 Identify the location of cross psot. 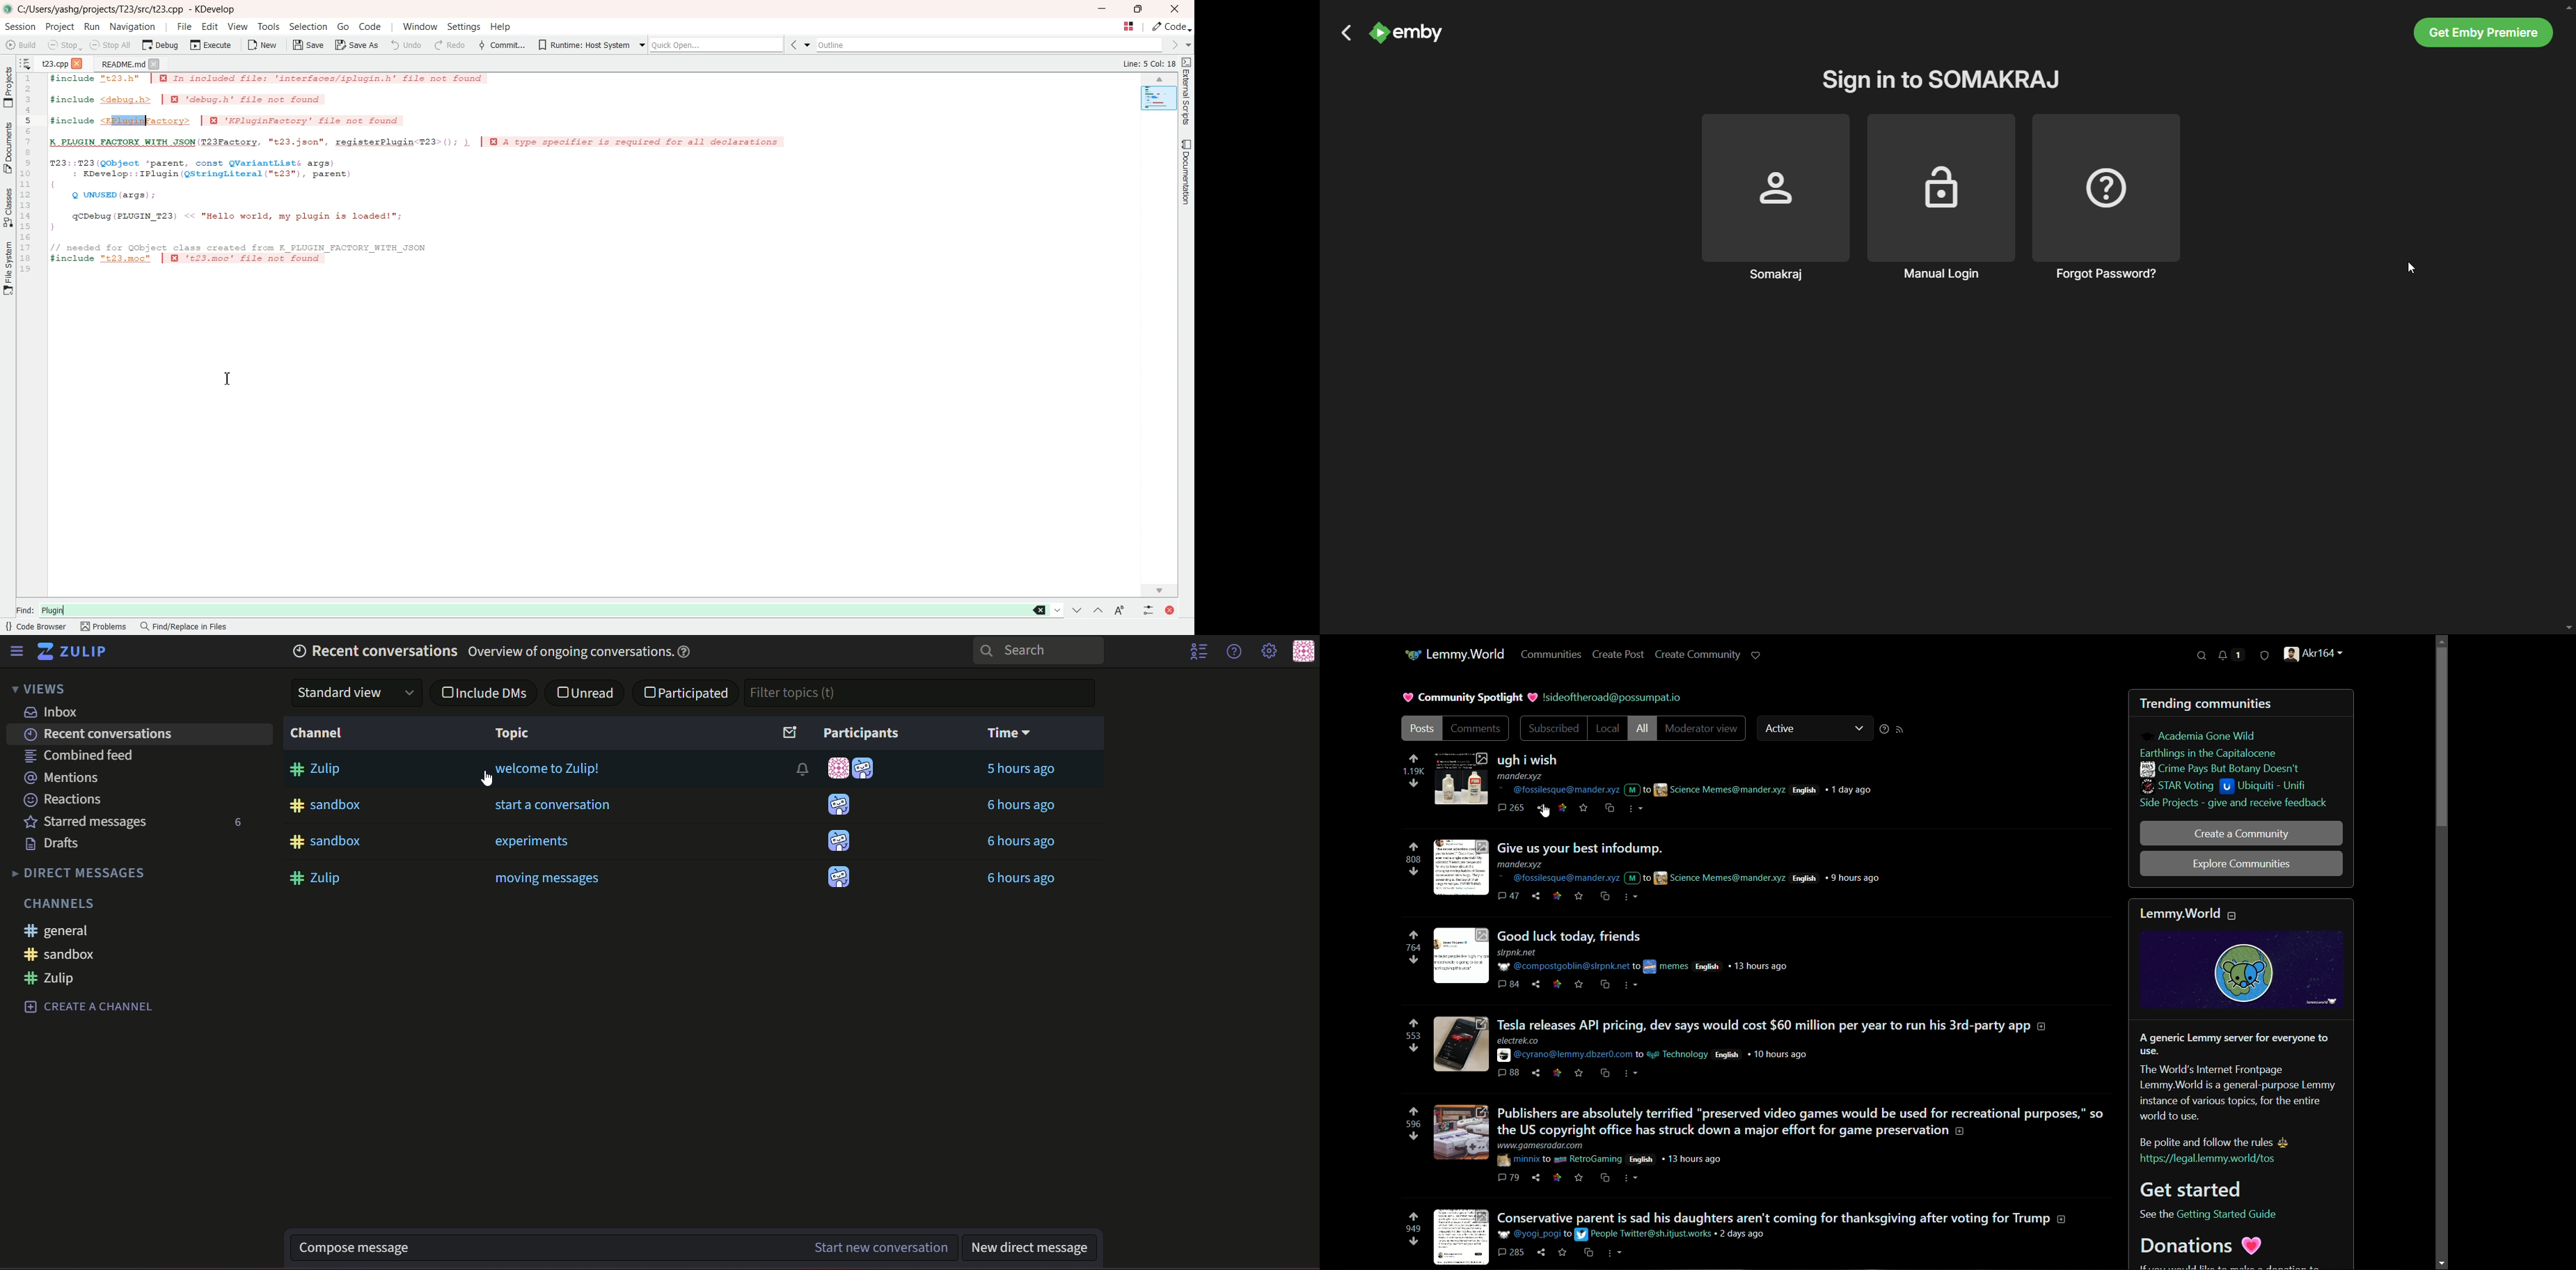
(1606, 984).